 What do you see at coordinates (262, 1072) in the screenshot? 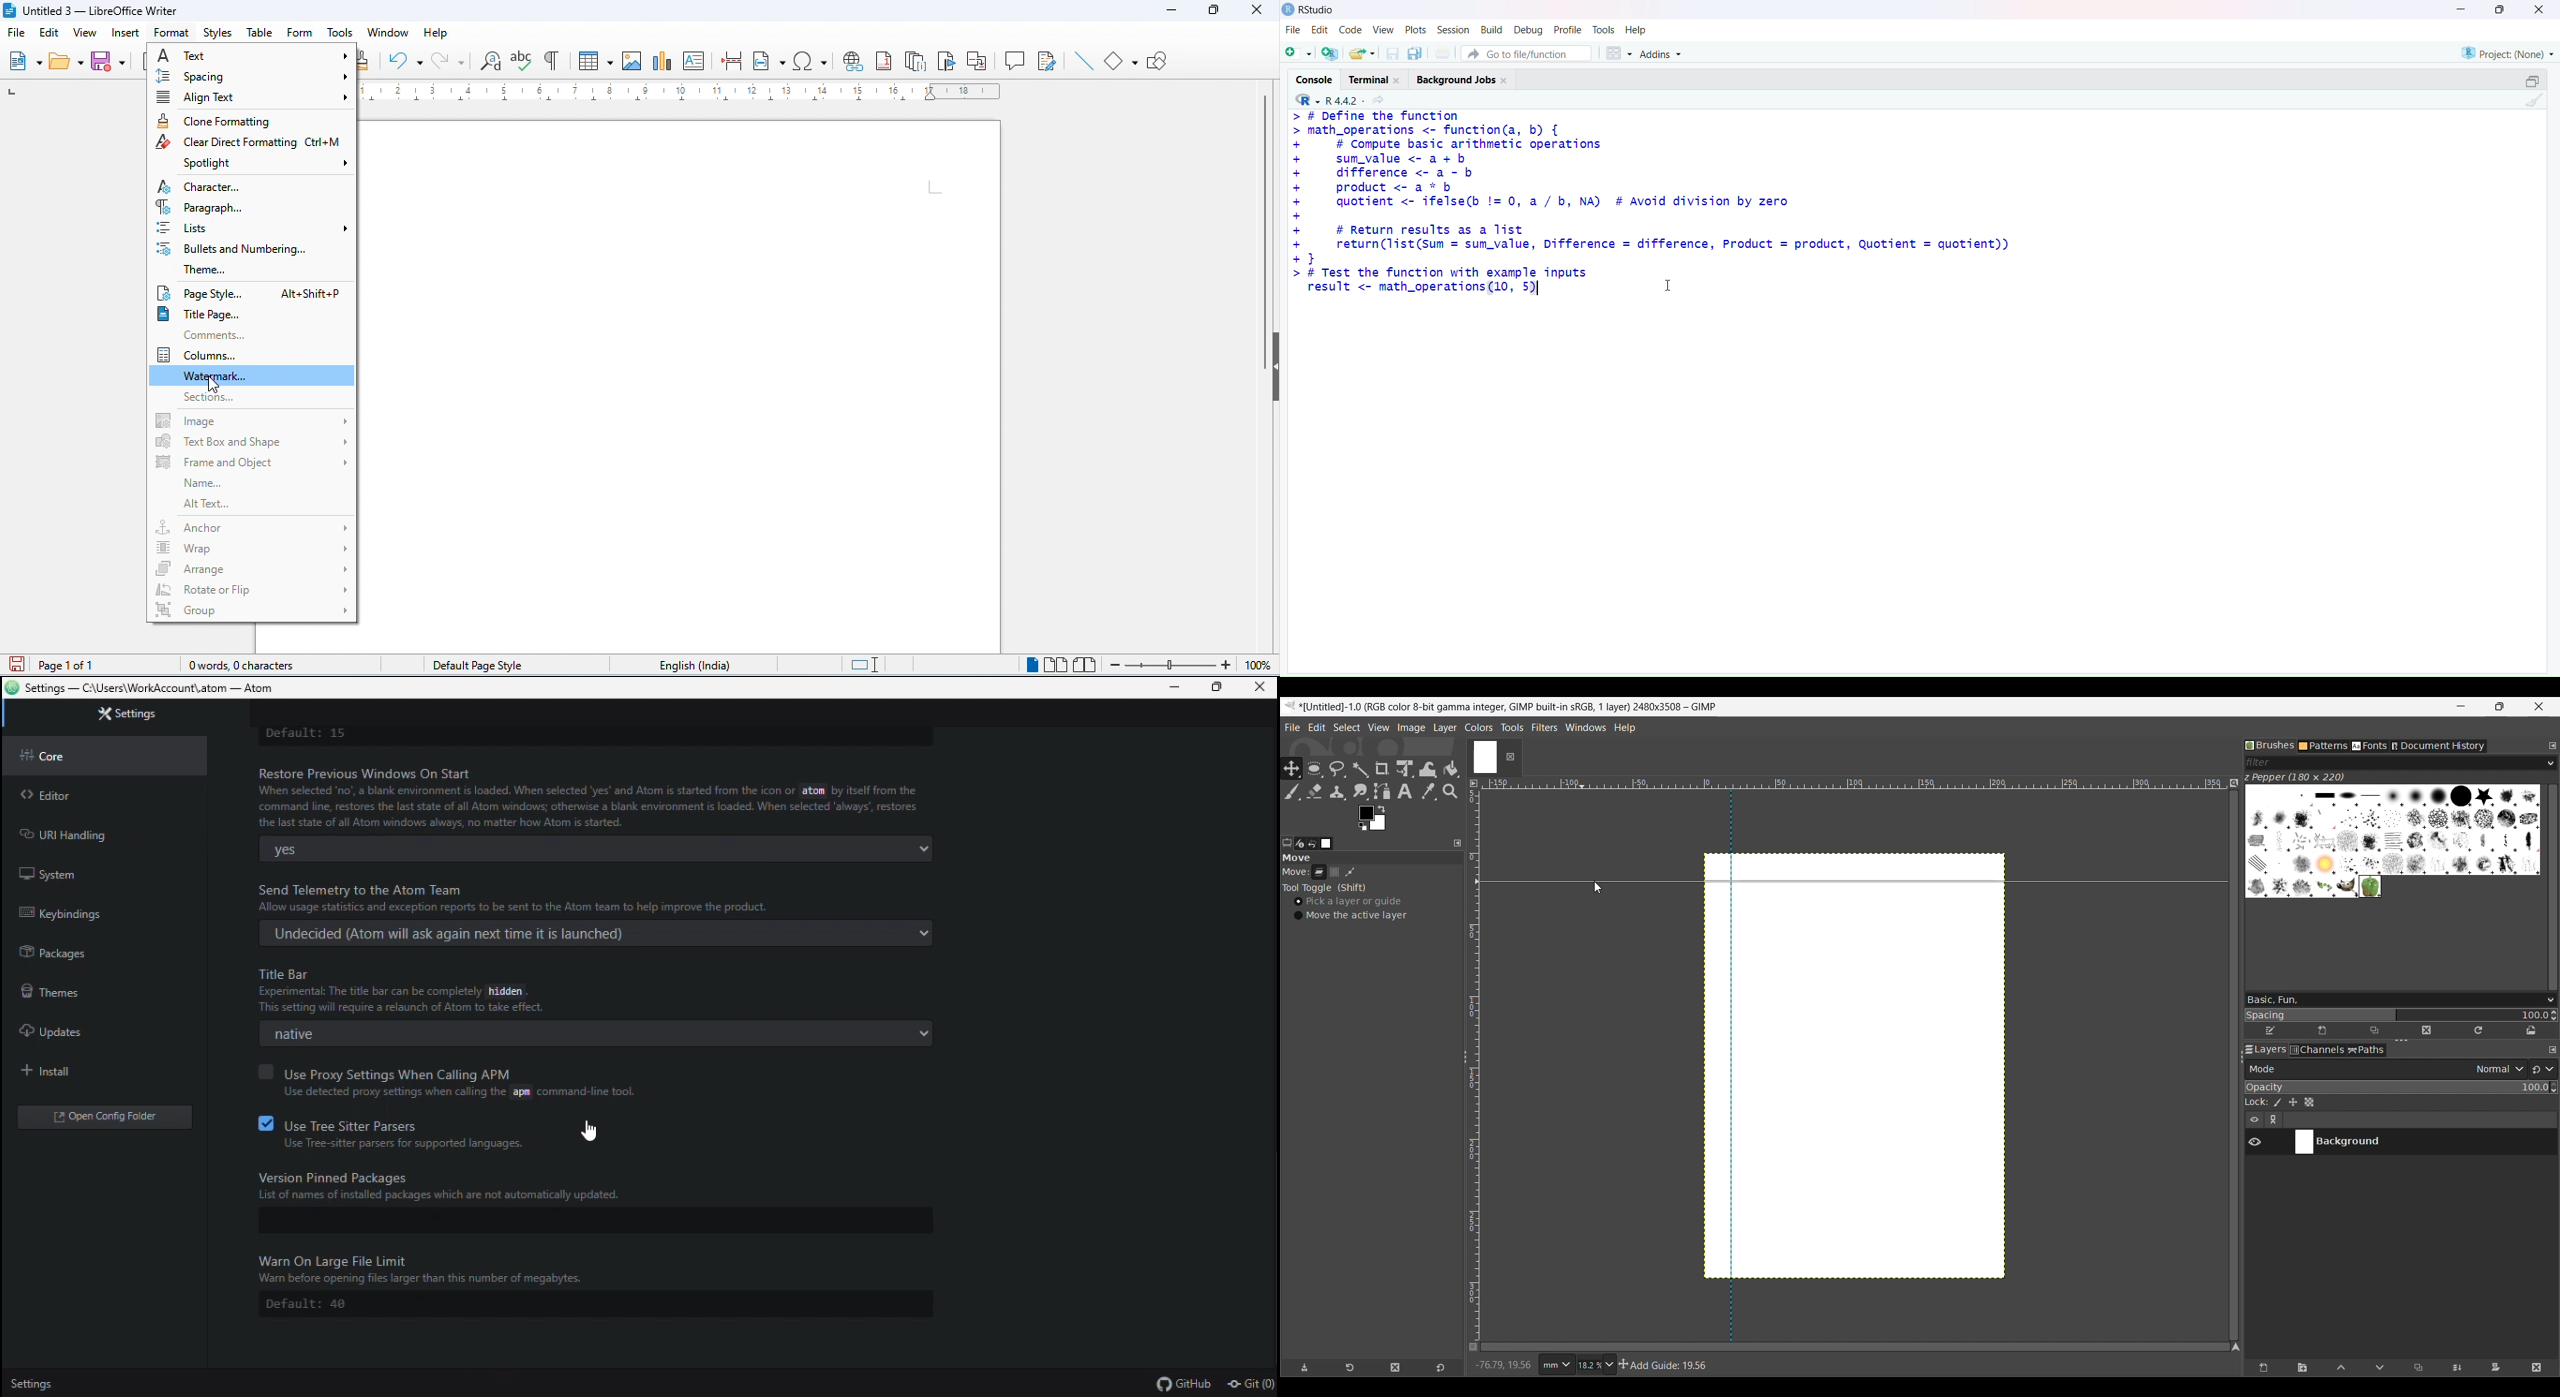
I see `checkbox` at bounding box center [262, 1072].